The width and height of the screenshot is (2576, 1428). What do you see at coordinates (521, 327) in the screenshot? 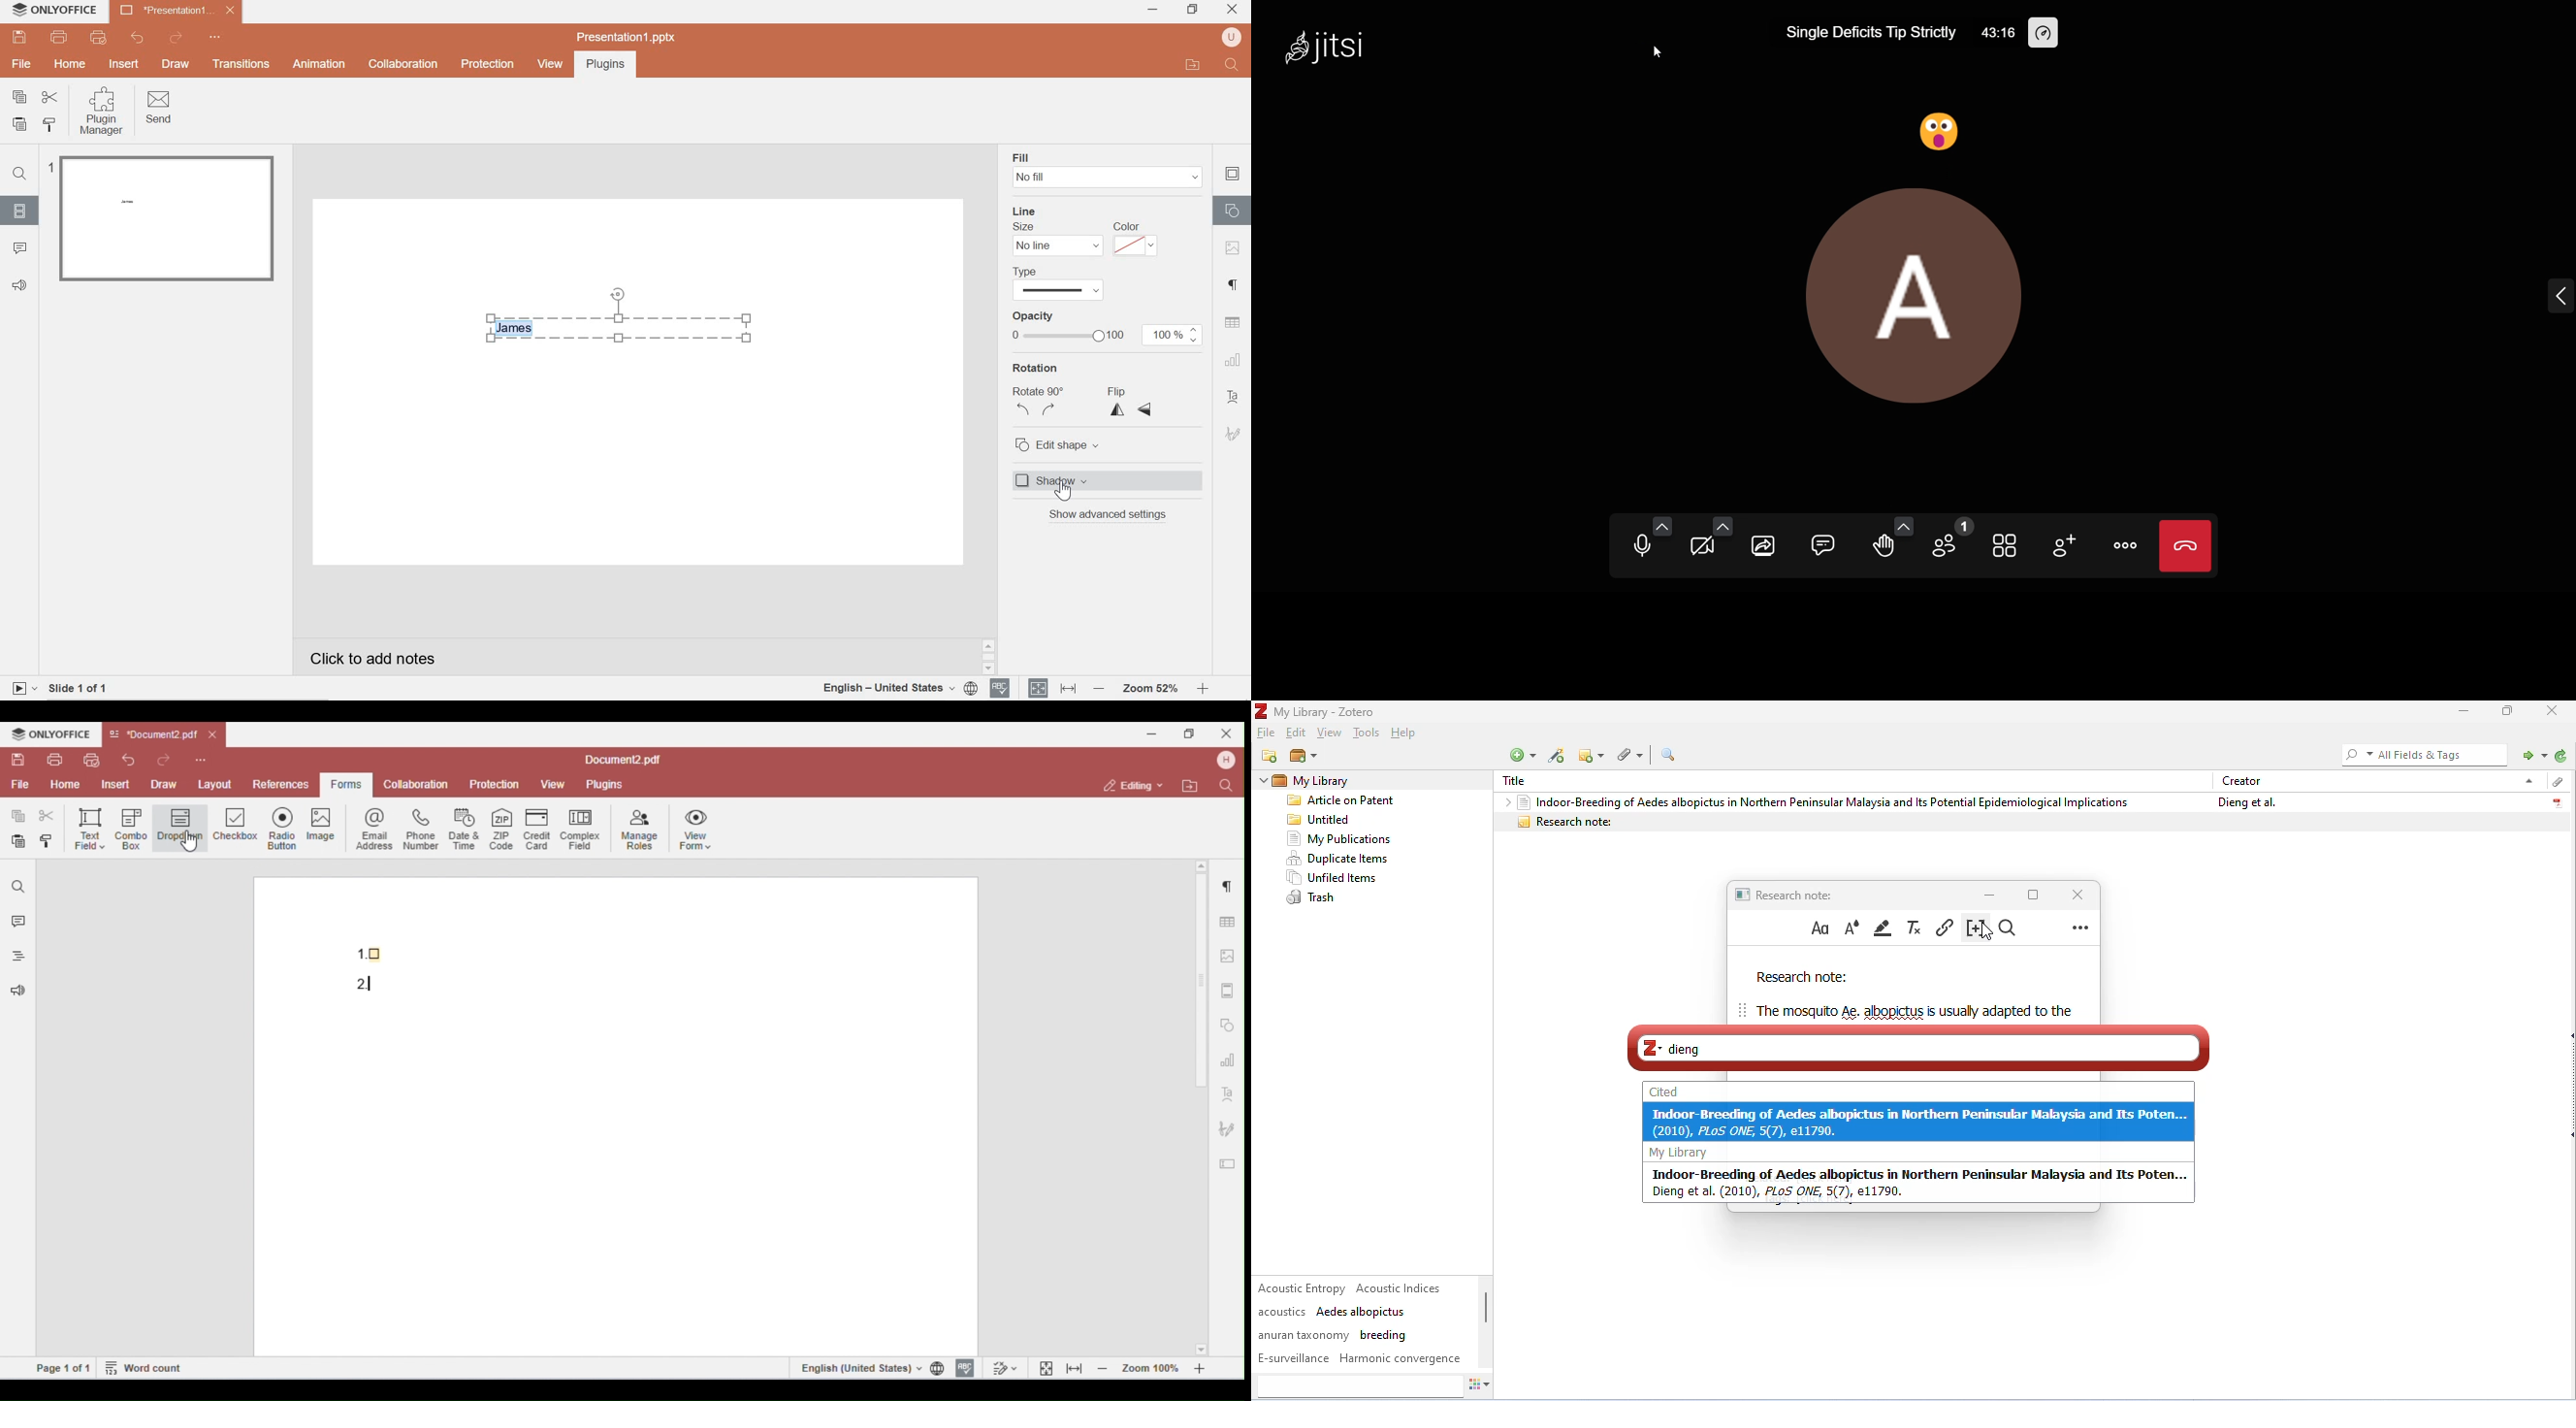
I see `highlighted text` at bounding box center [521, 327].